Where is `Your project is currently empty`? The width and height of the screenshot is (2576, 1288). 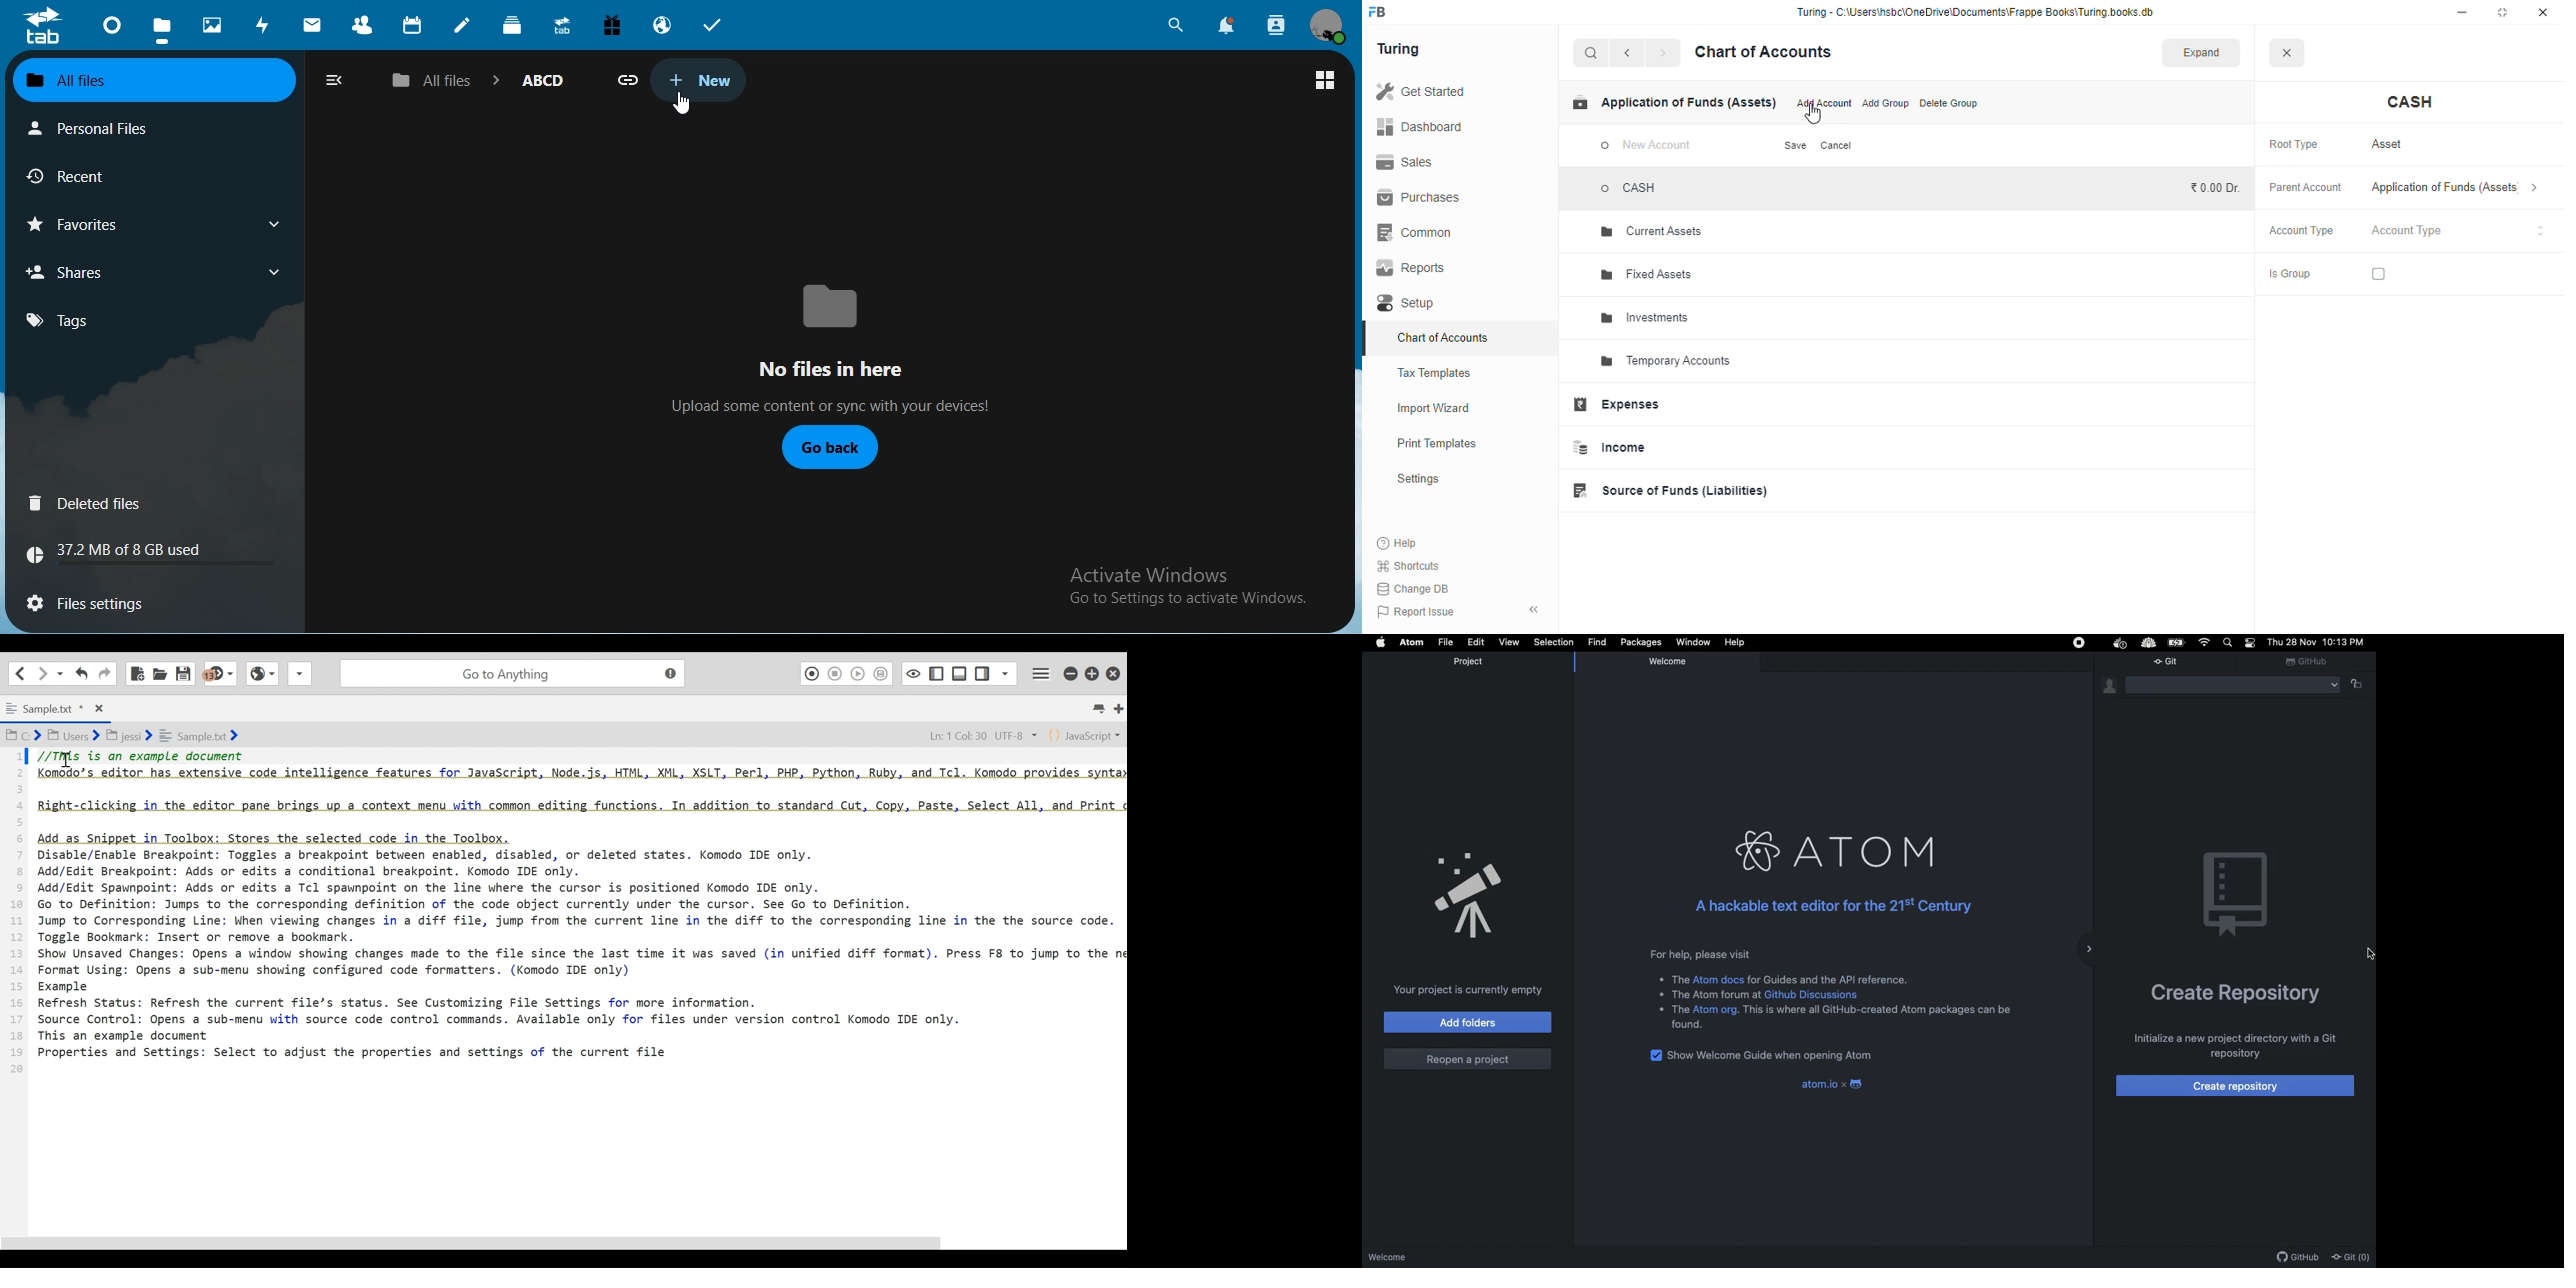 Your project is currently empty is located at coordinates (1468, 990).